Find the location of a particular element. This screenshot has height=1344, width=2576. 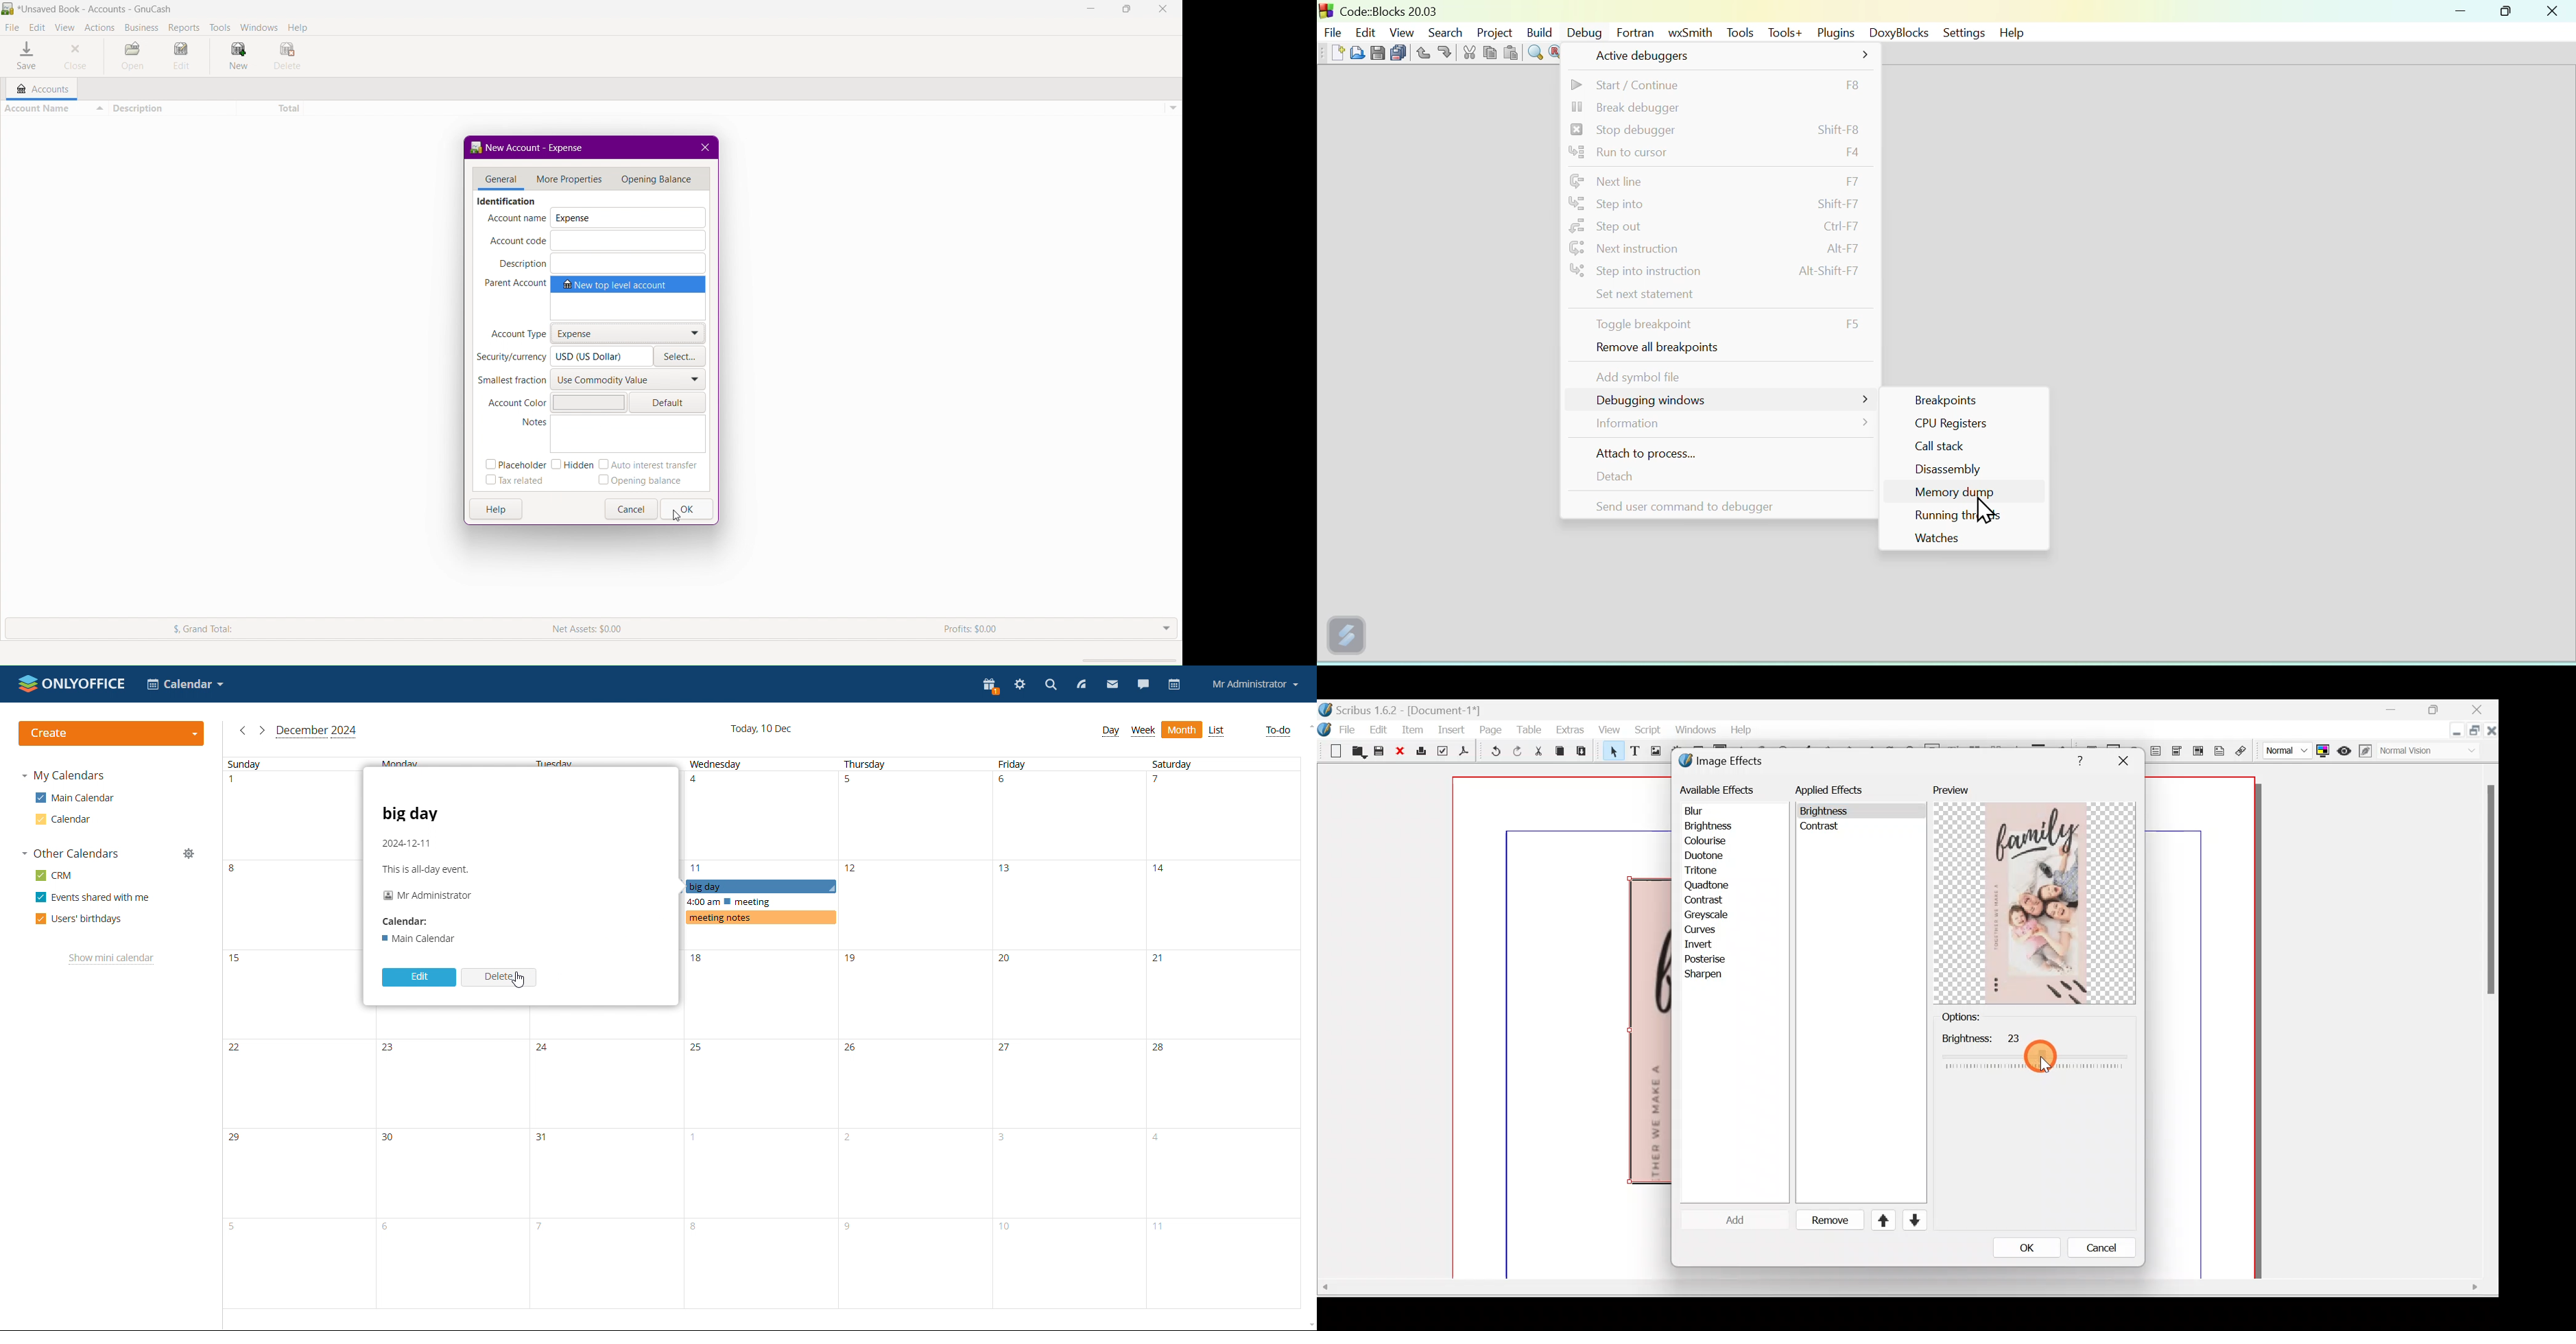

File is located at coordinates (1351, 728).